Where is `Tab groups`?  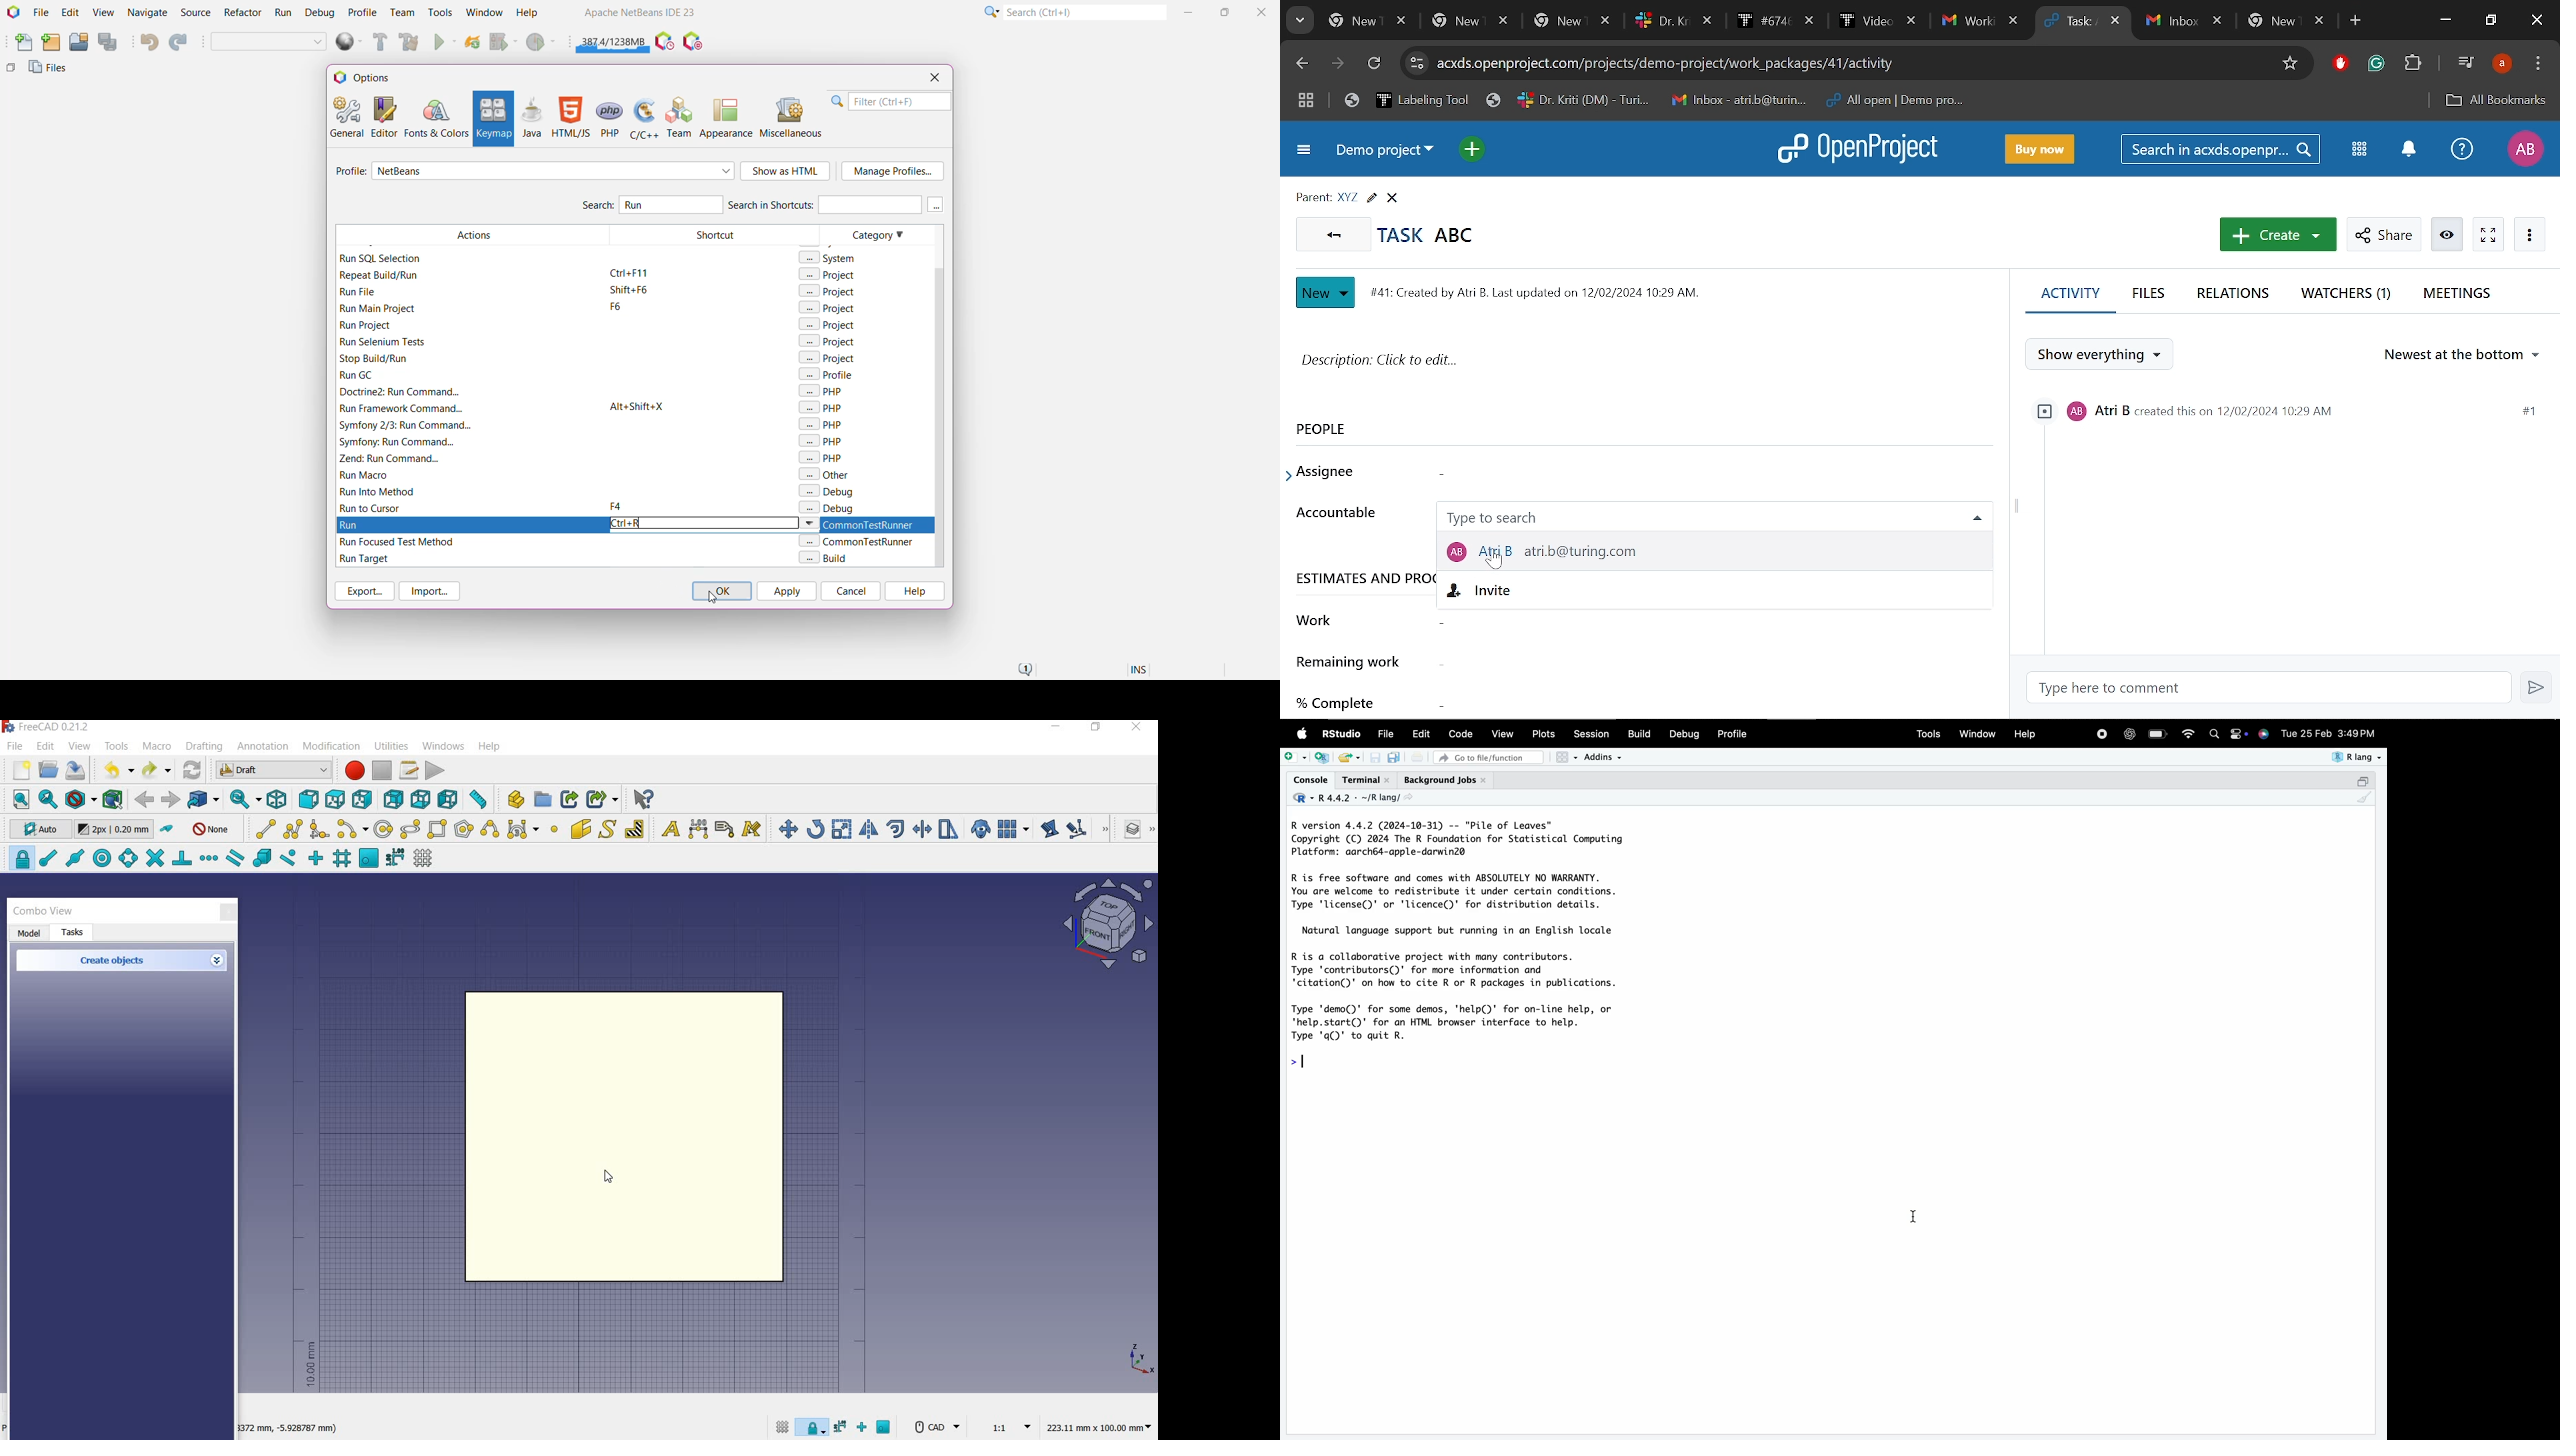 Tab groups is located at coordinates (1308, 102).